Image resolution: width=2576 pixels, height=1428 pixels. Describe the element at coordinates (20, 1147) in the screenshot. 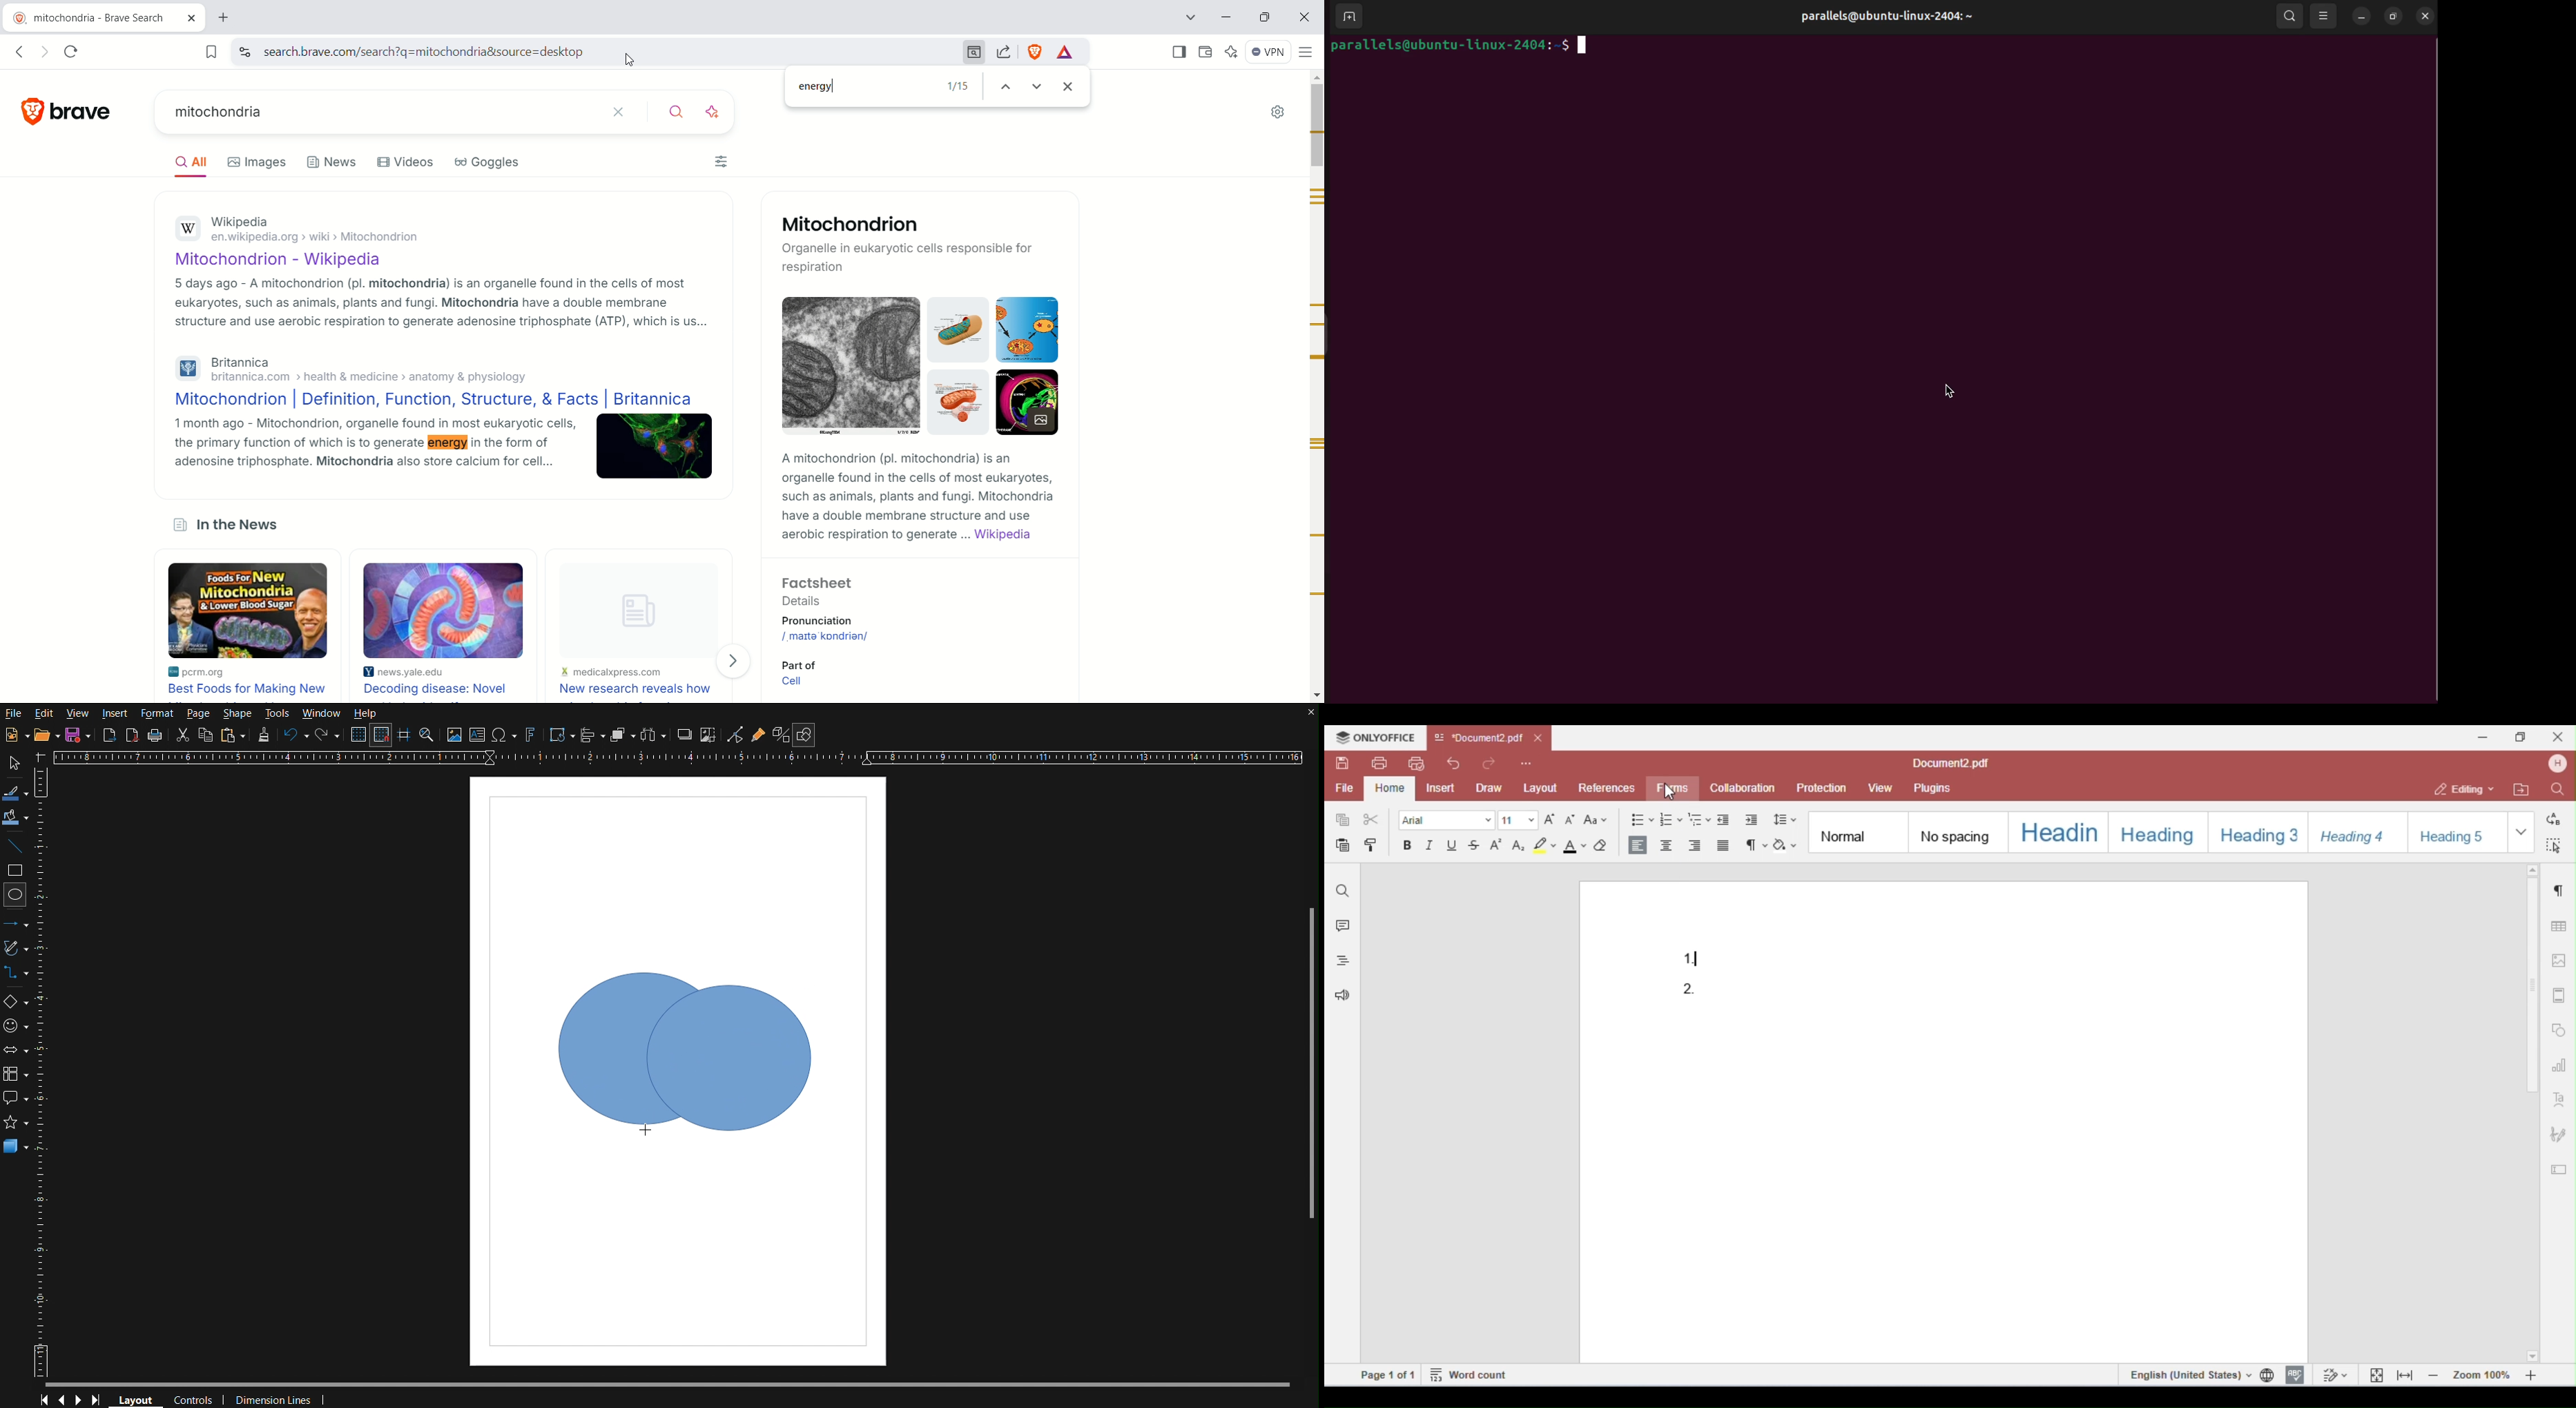

I see `3D Objects` at that location.